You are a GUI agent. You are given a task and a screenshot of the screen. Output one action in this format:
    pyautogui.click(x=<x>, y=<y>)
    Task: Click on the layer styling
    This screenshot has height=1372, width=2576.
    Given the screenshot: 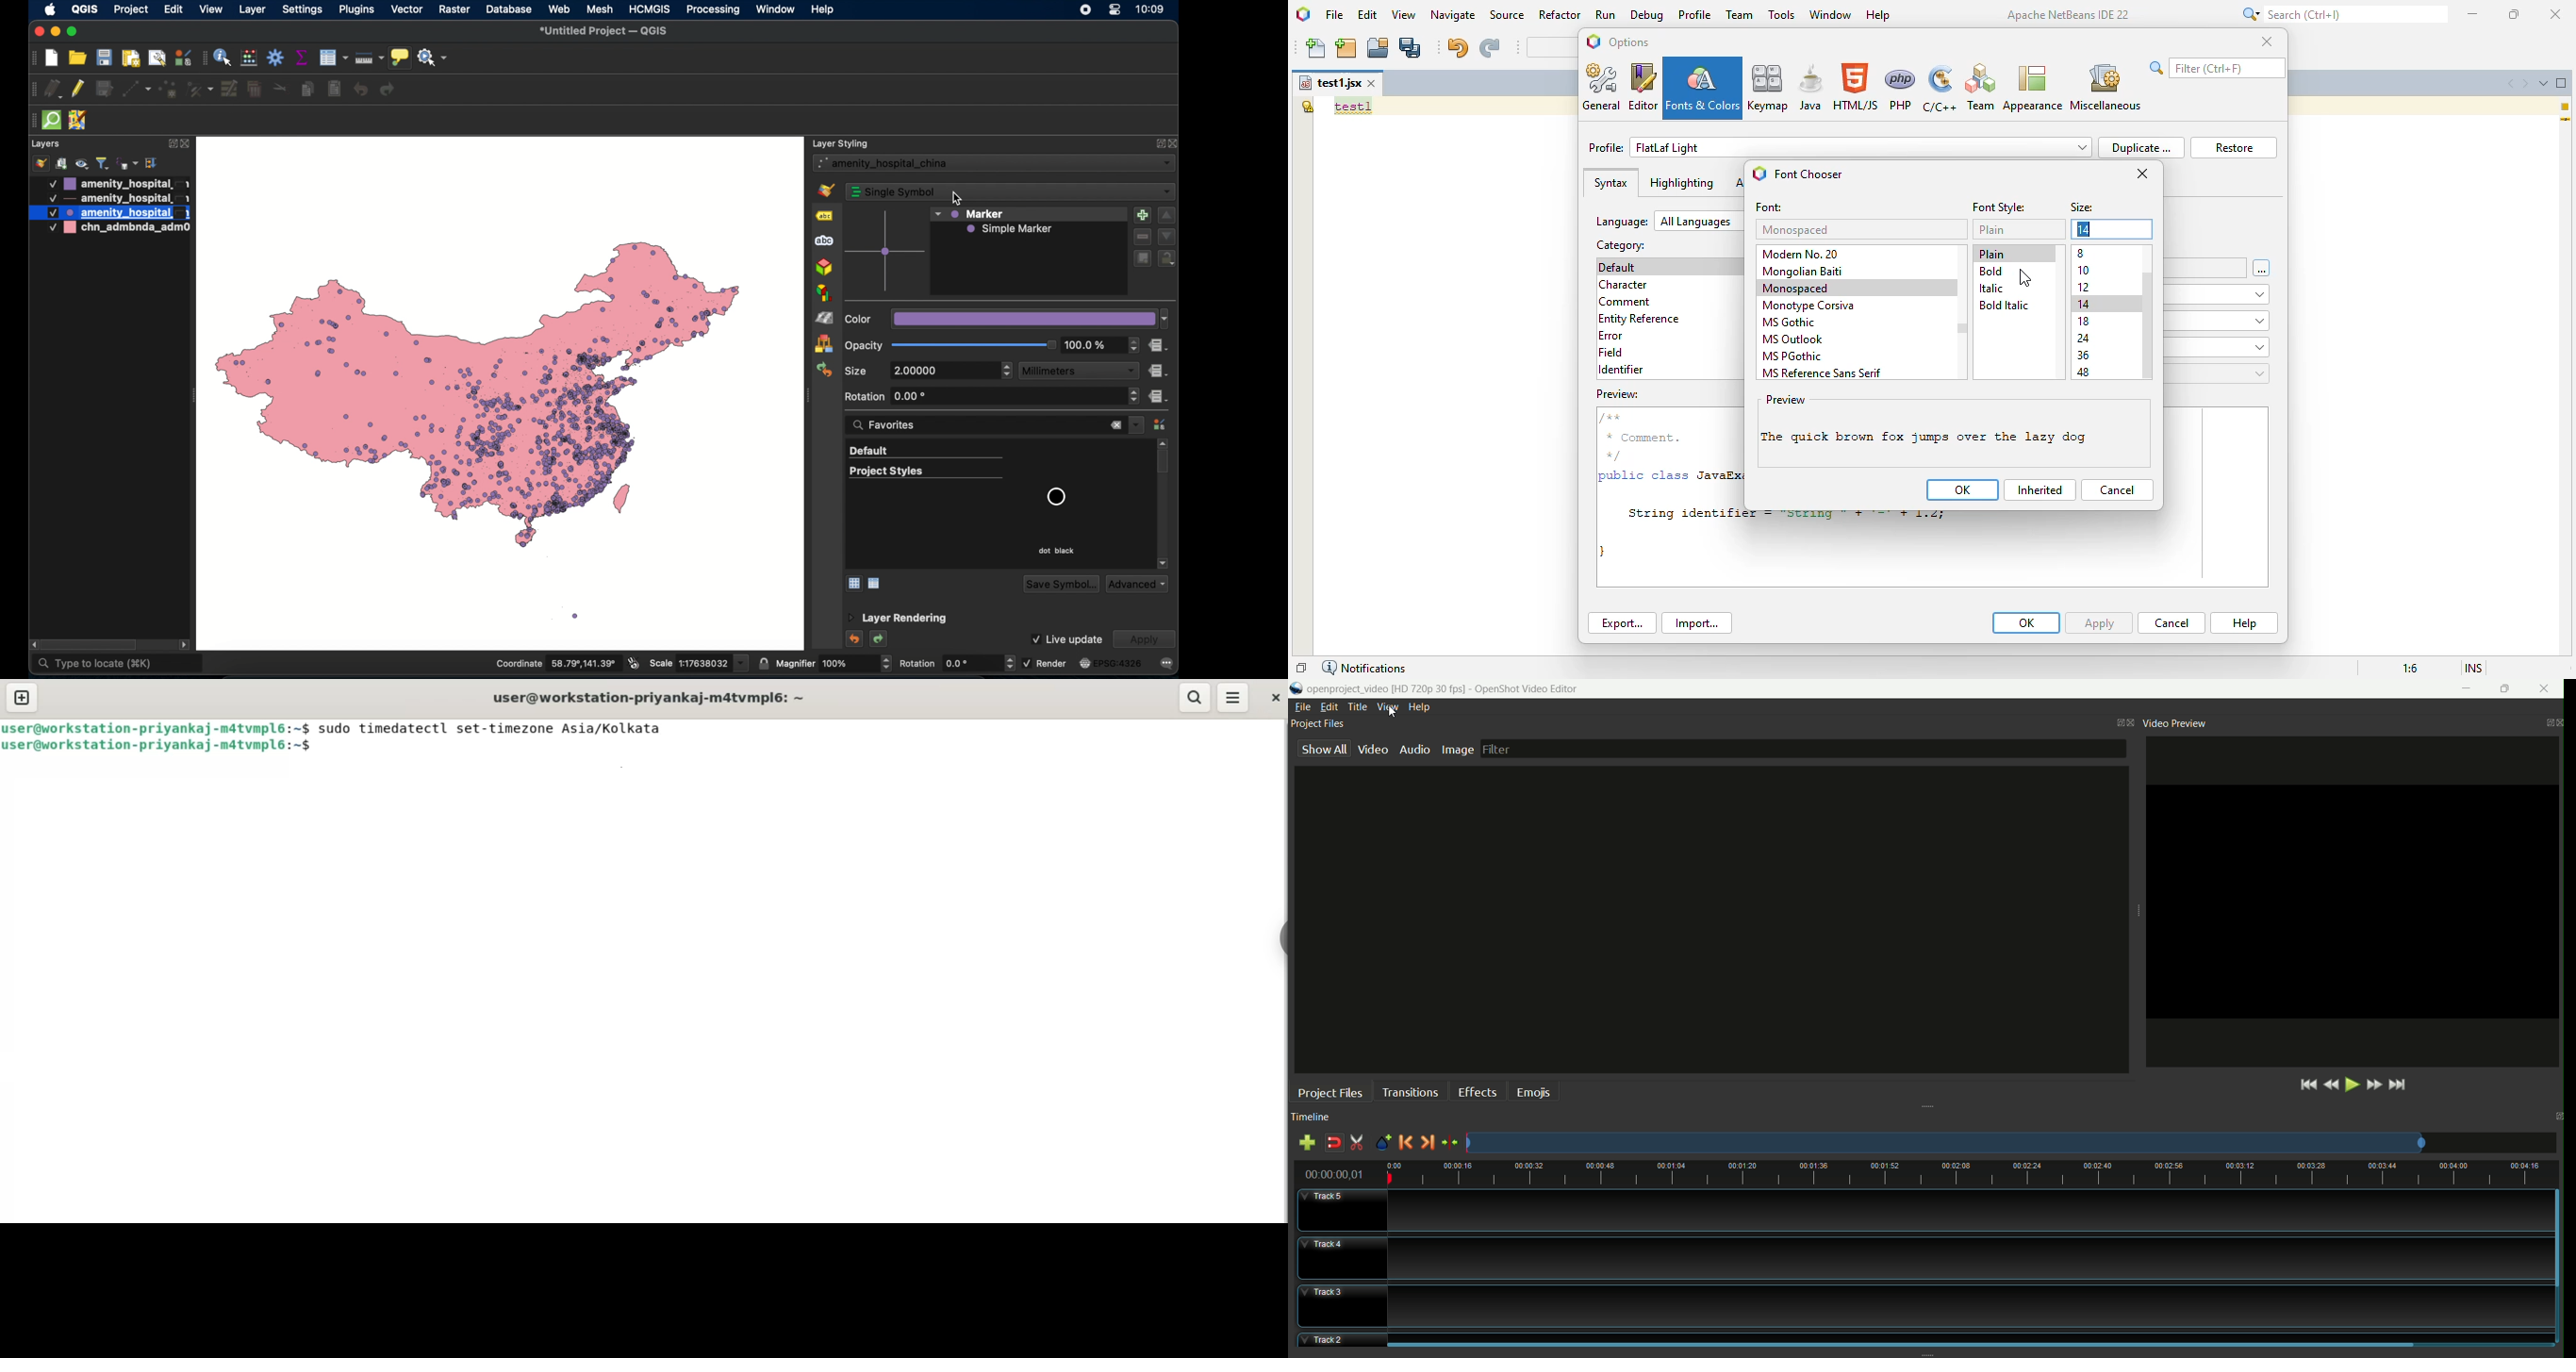 What is the action you would take?
    pyautogui.click(x=842, y=143)
    